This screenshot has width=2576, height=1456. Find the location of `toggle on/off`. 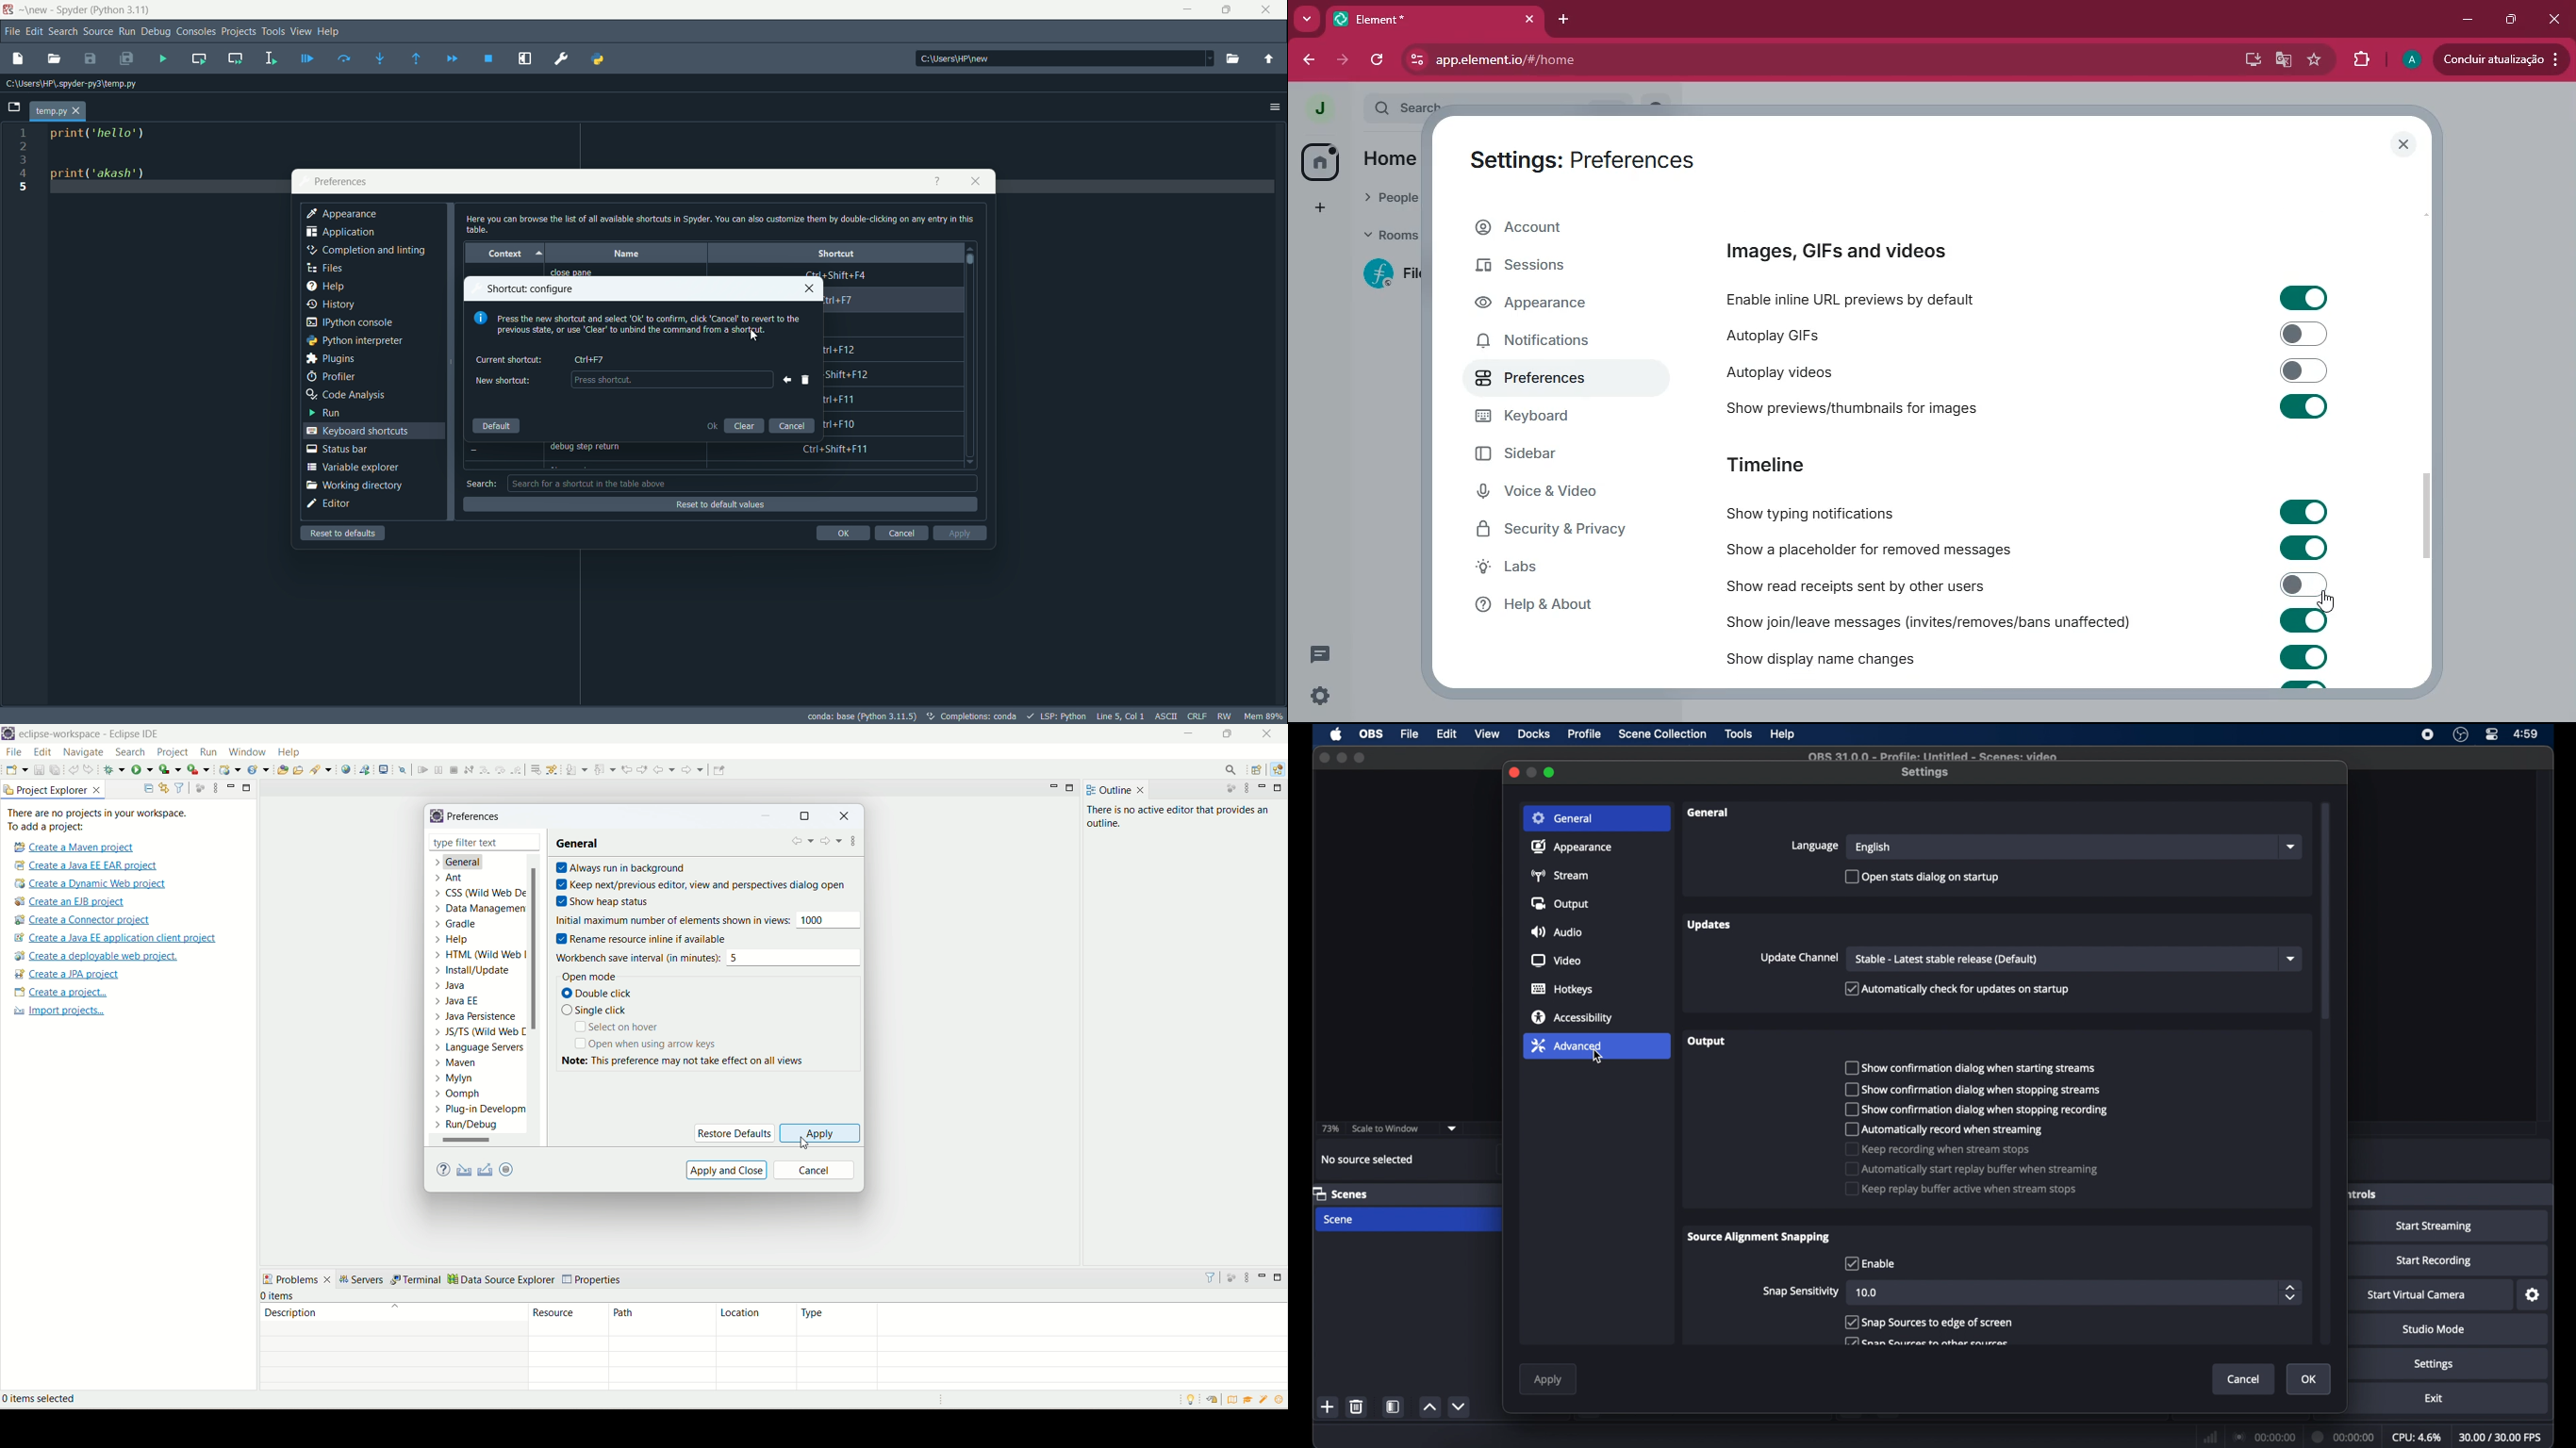

toggle on/off is located at coordinates (2304, 406).